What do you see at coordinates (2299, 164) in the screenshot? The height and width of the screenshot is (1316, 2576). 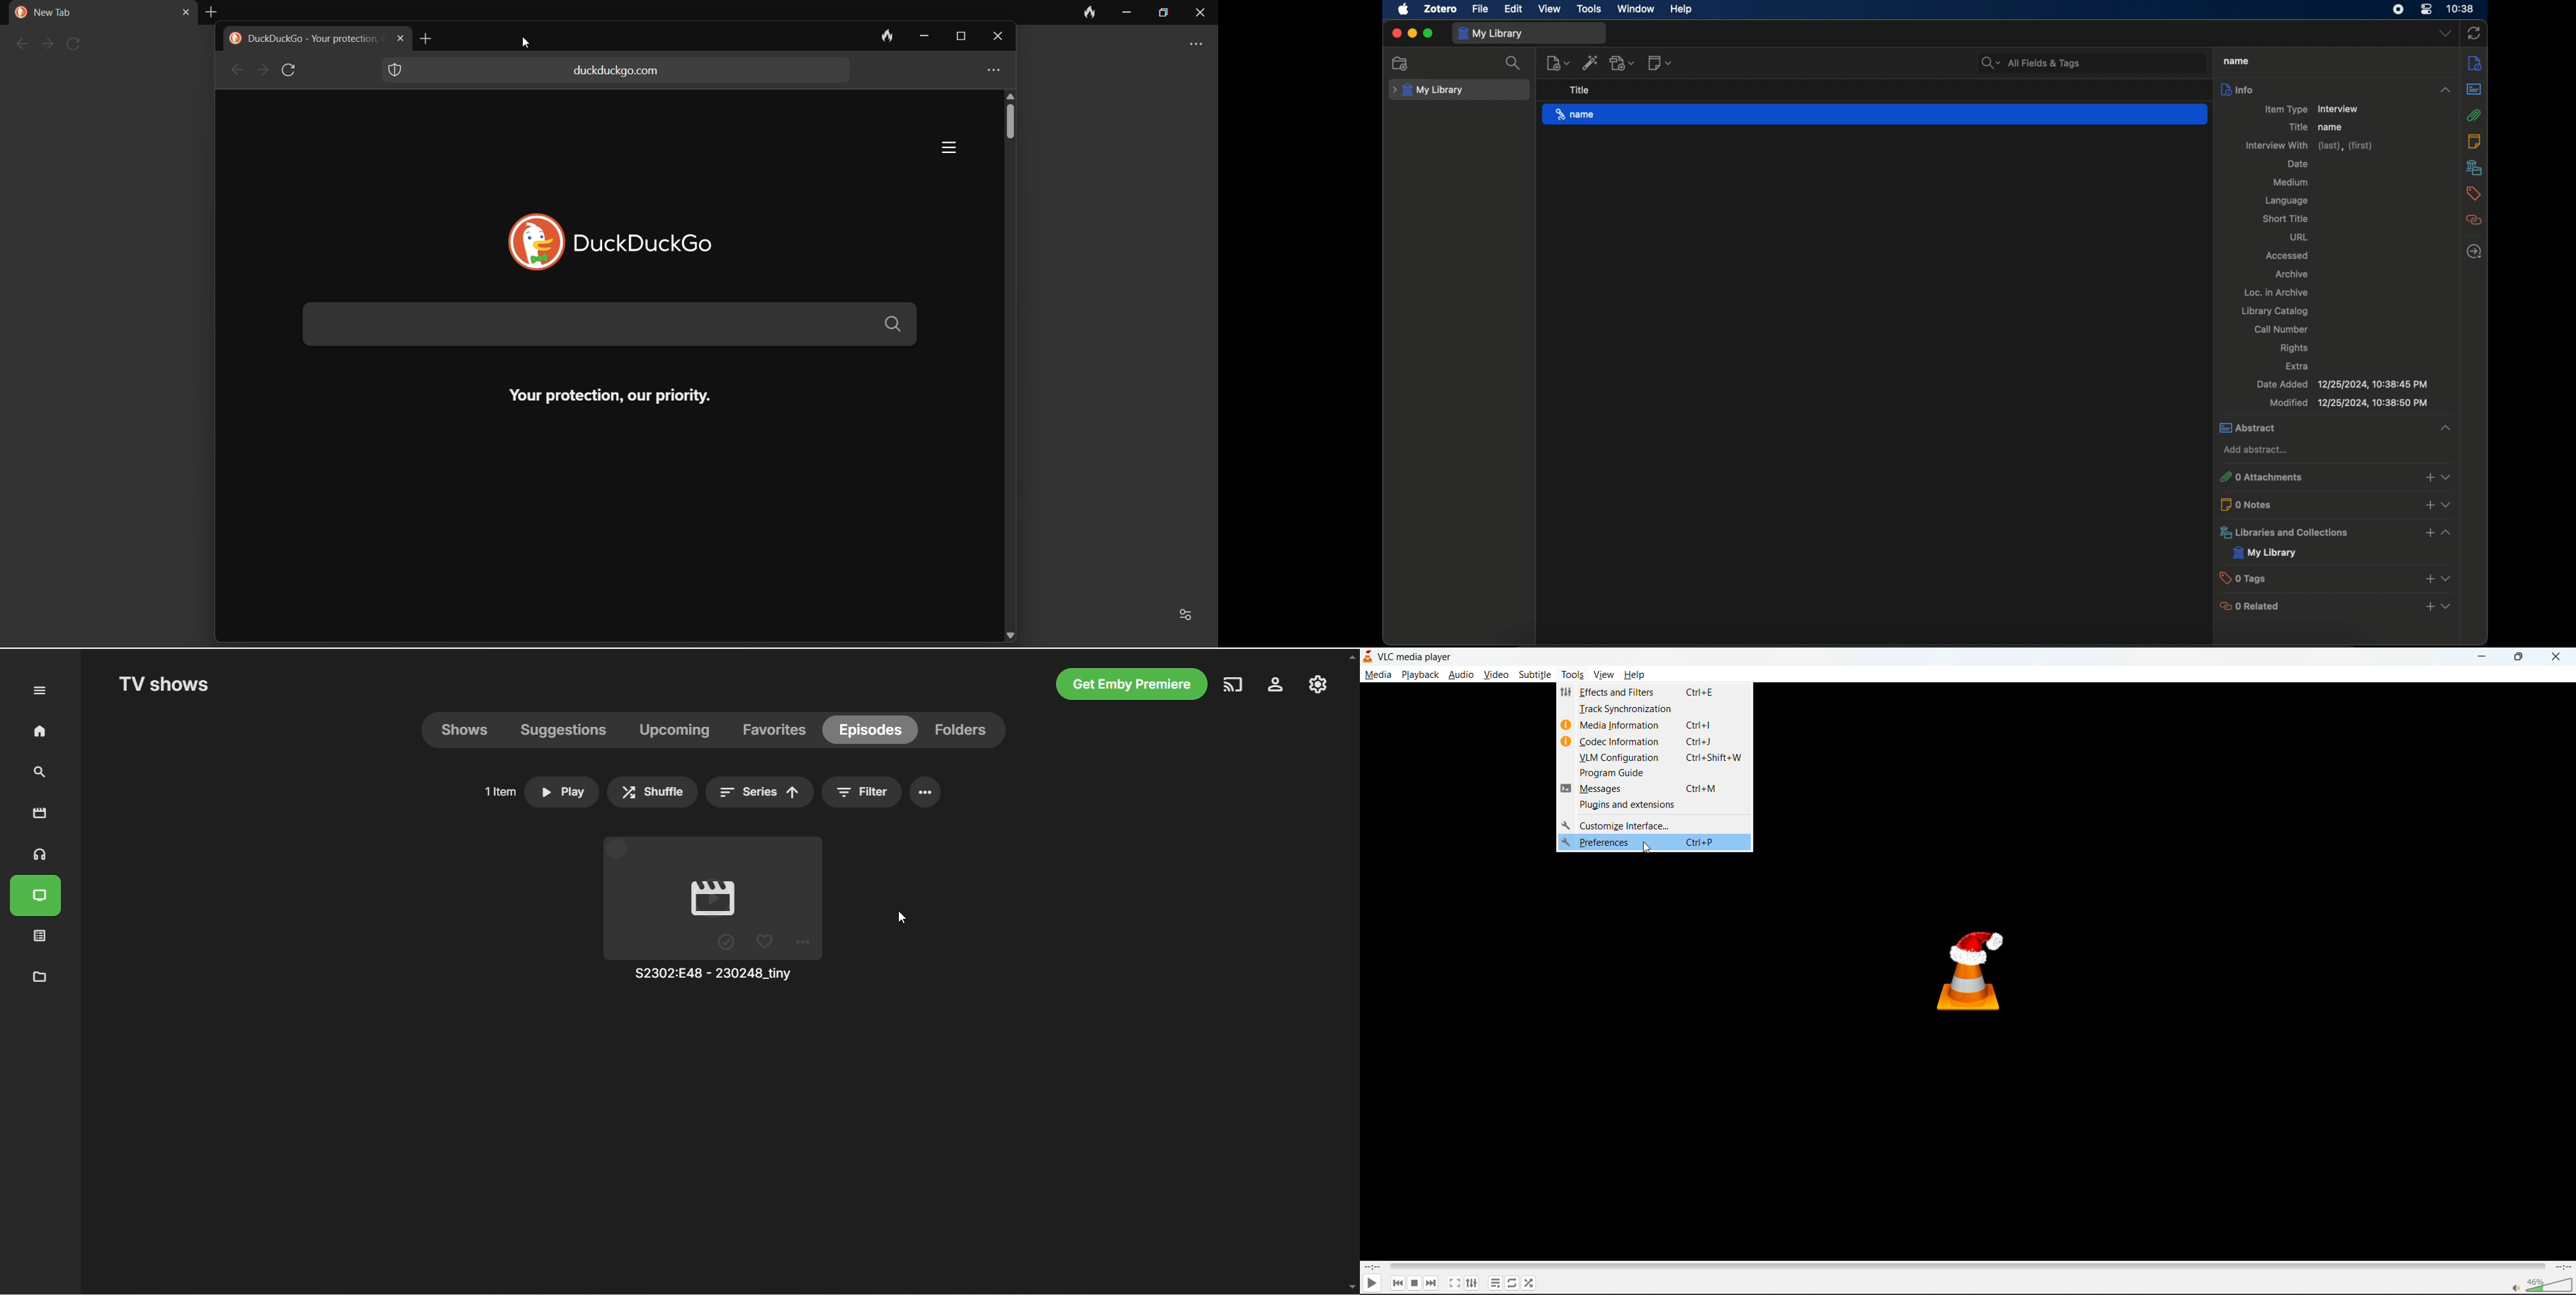 I see `date` at bounding box center [2299, 164].